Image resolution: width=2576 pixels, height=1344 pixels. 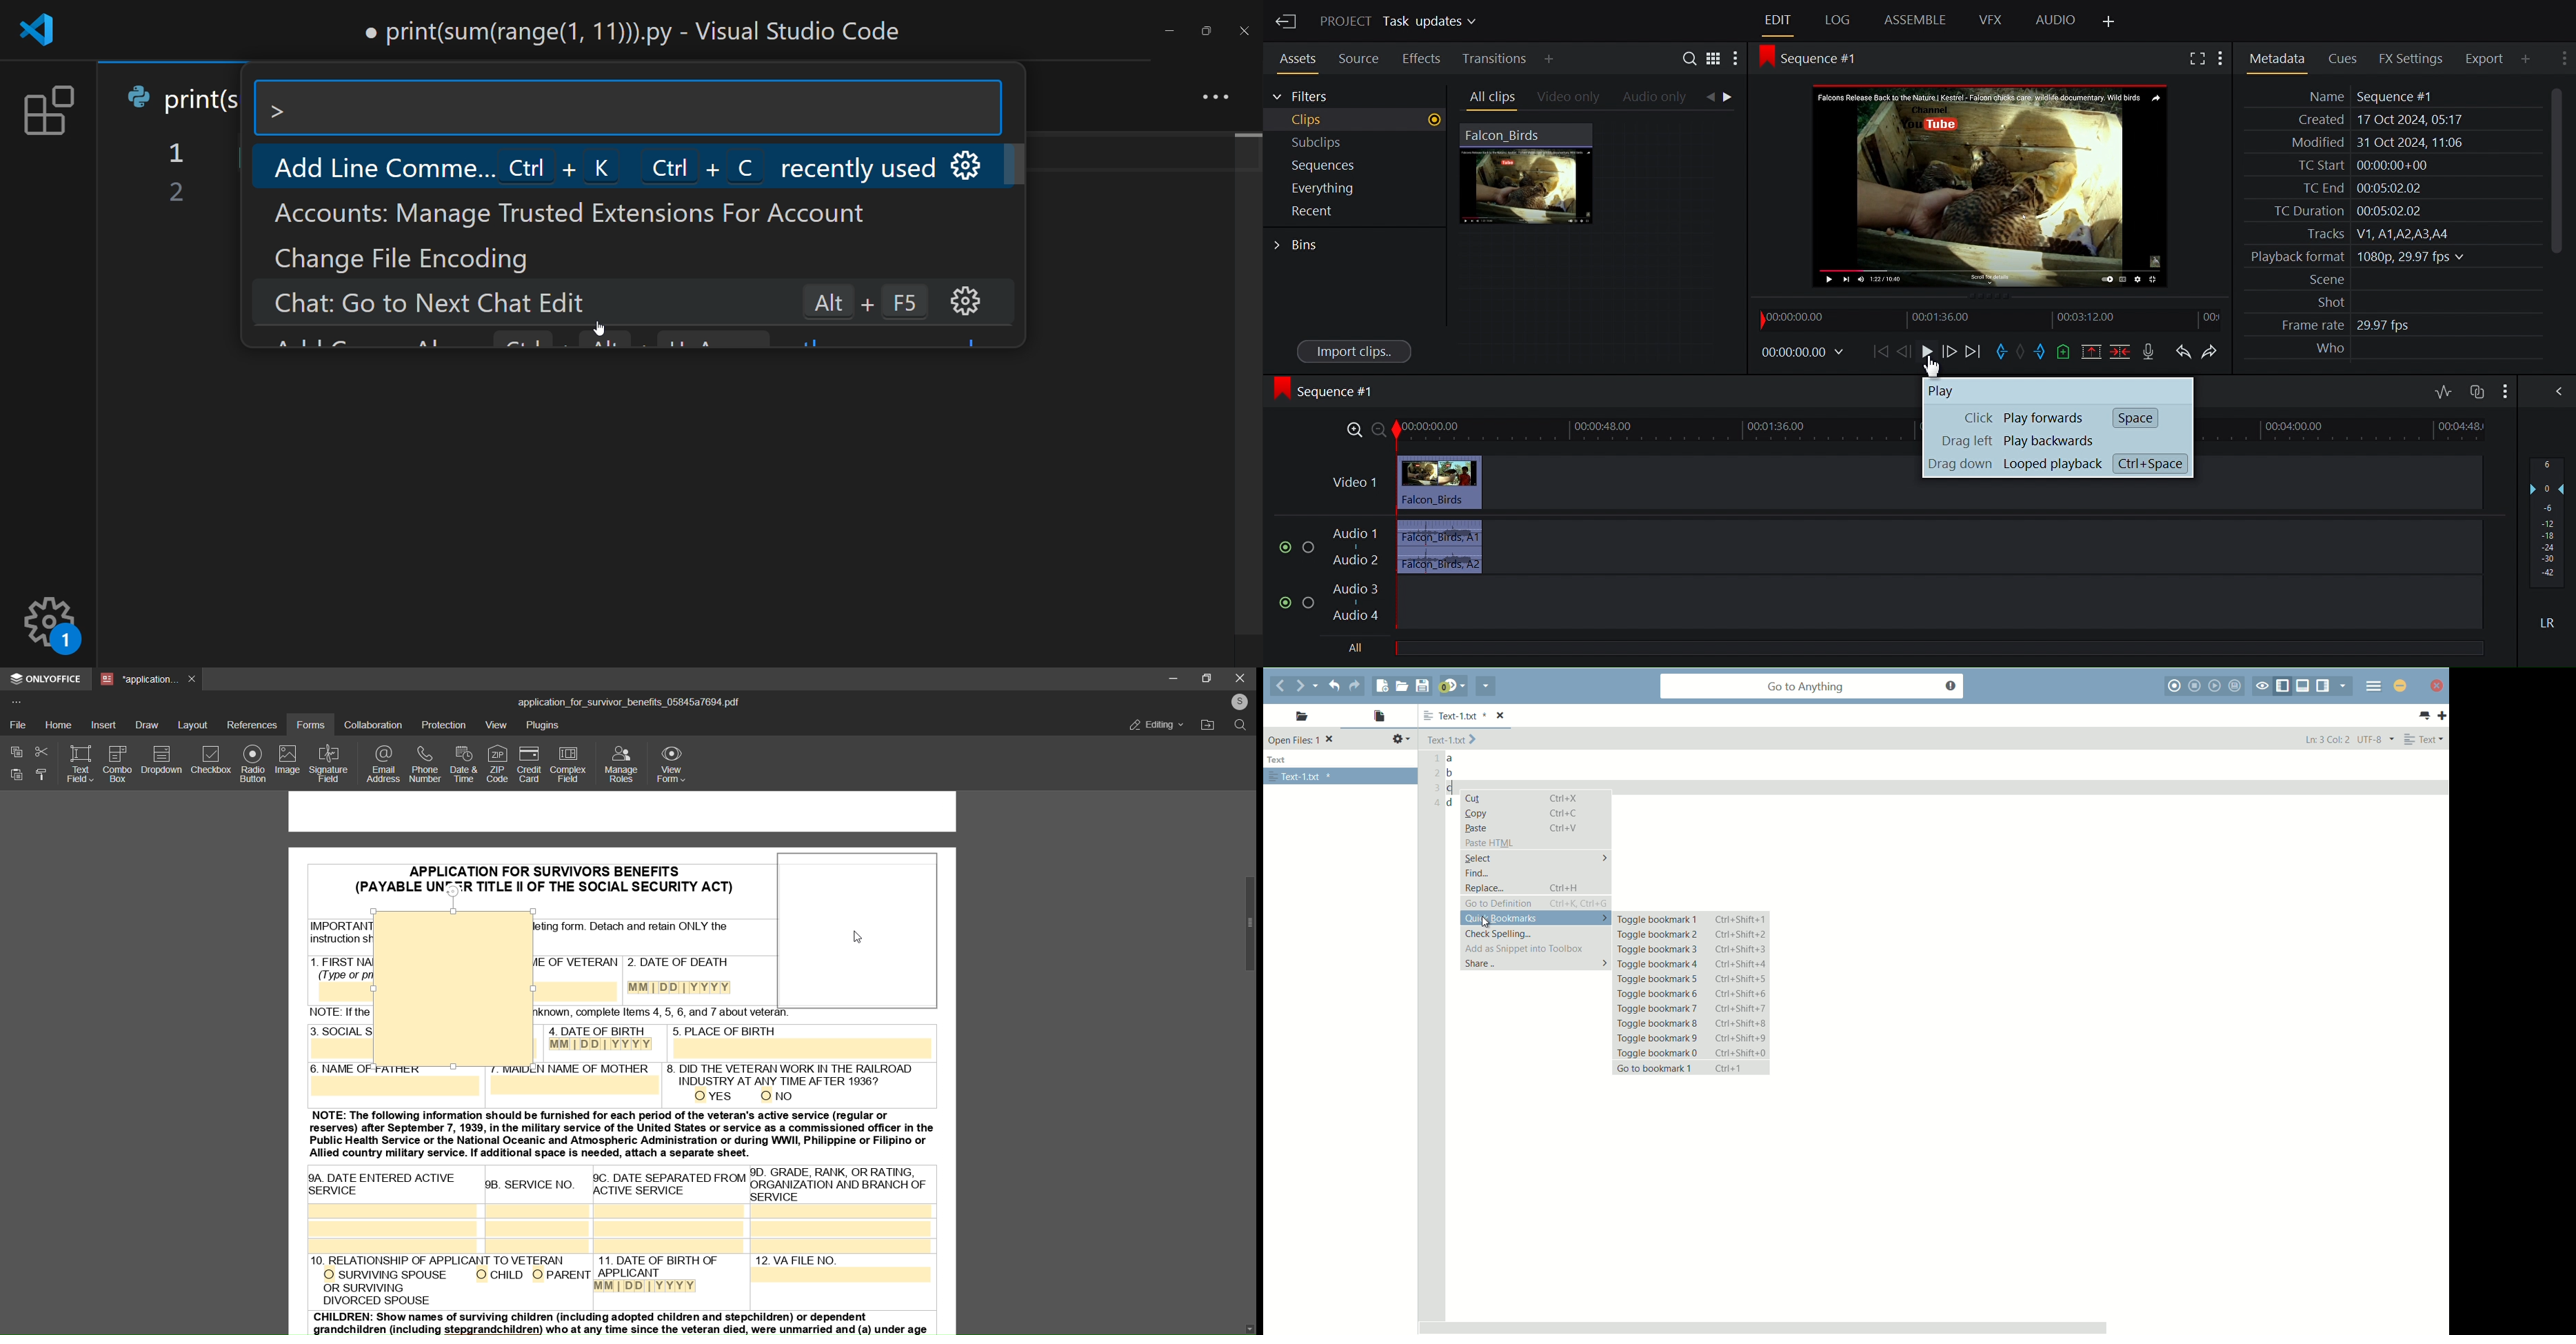 I want to click on PDF of application for survivors benefits, so click(x=623, y=1207).